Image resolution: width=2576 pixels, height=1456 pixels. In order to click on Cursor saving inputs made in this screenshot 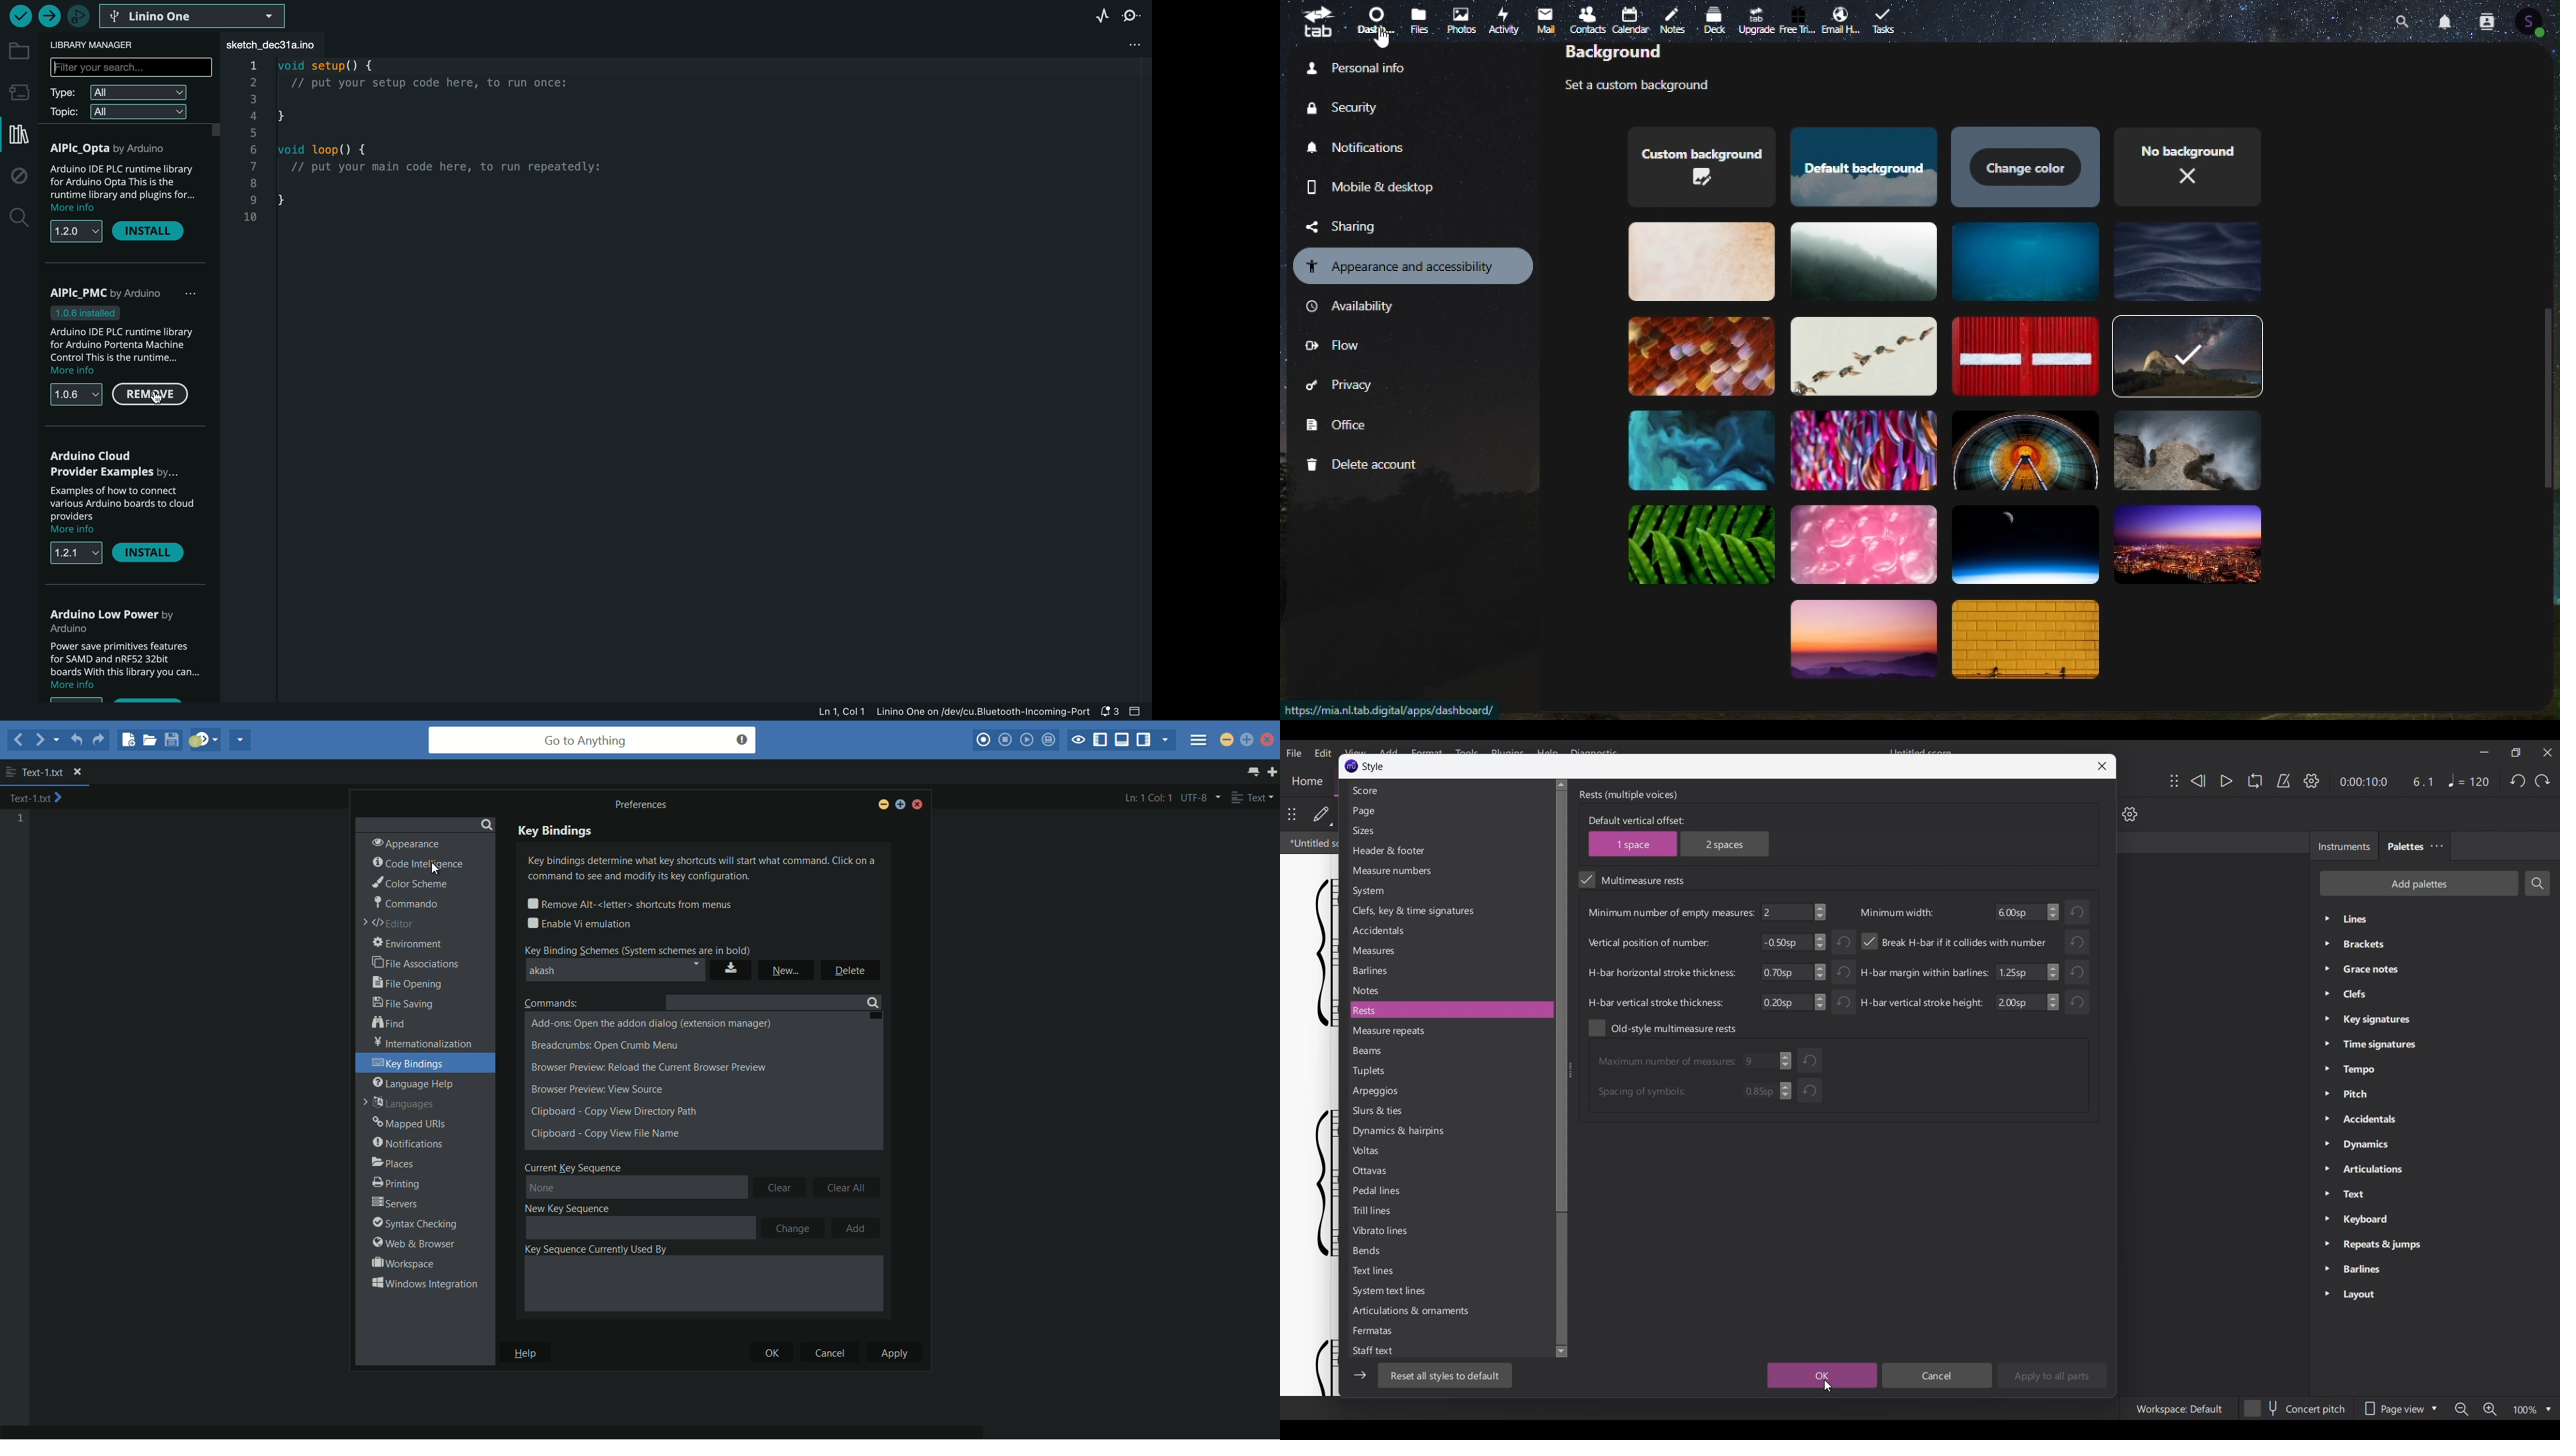, I will do `click(1828, 1386)`.